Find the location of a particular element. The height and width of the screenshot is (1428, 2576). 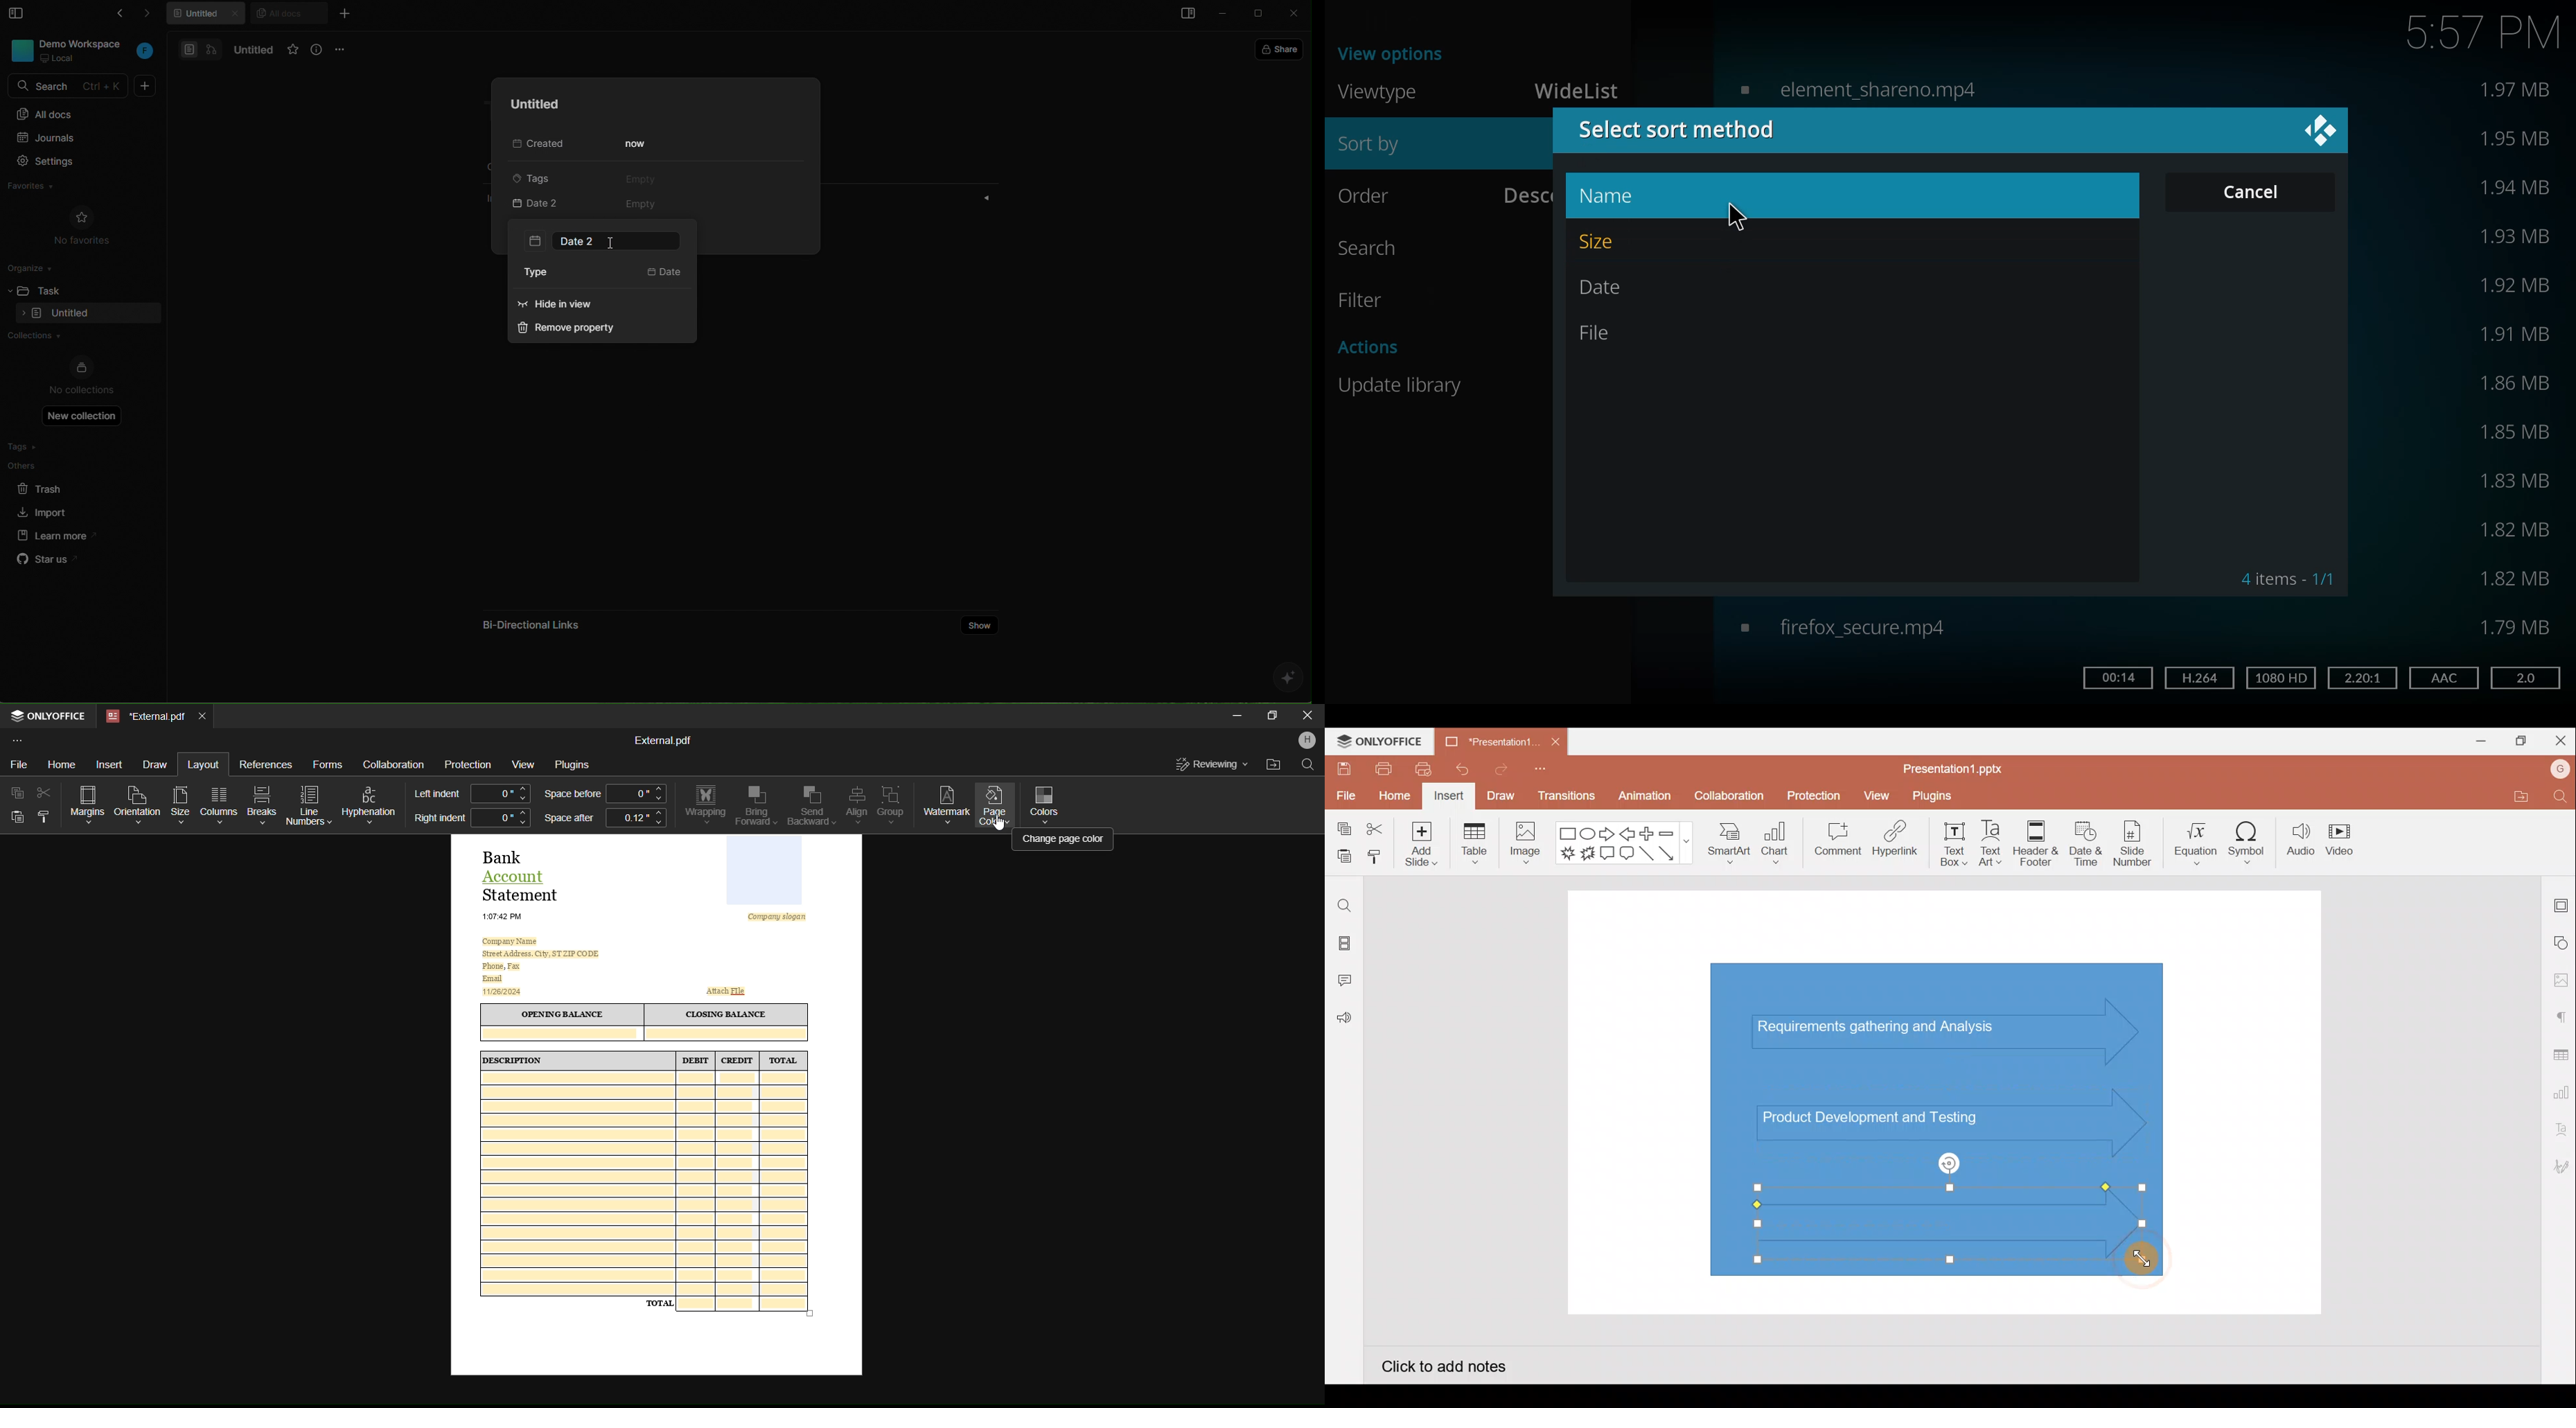

Table is located at coordinates (1476, 845).